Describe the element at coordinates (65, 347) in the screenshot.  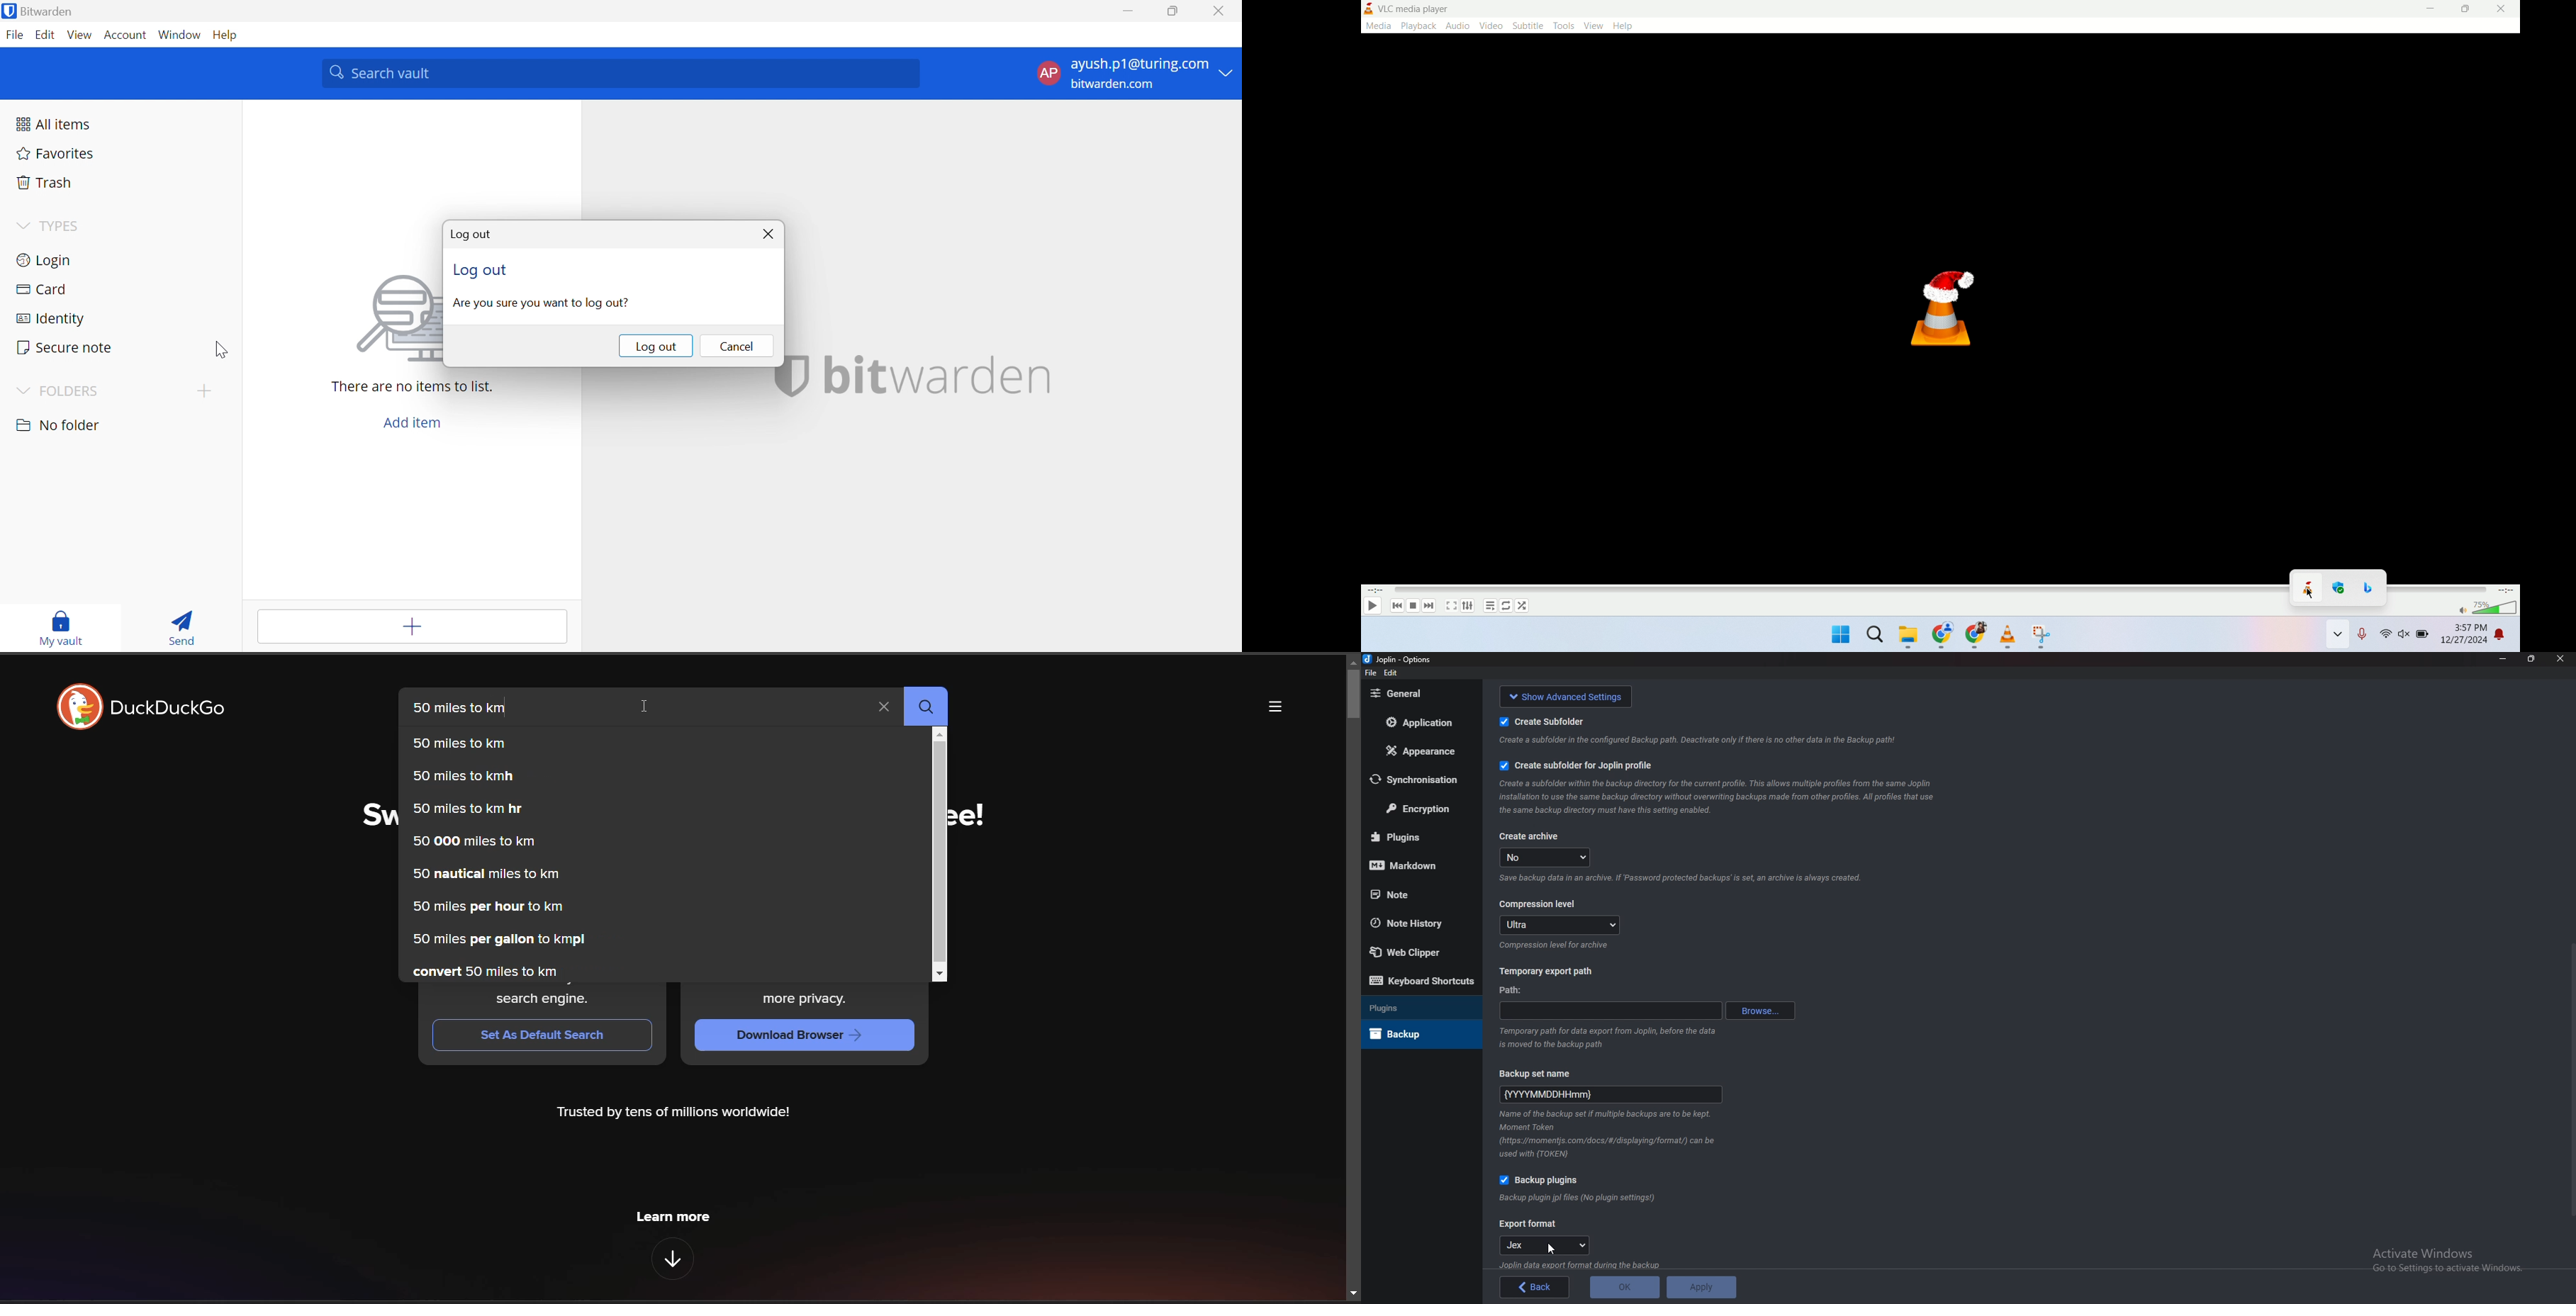
I see `Secure note` at that location.